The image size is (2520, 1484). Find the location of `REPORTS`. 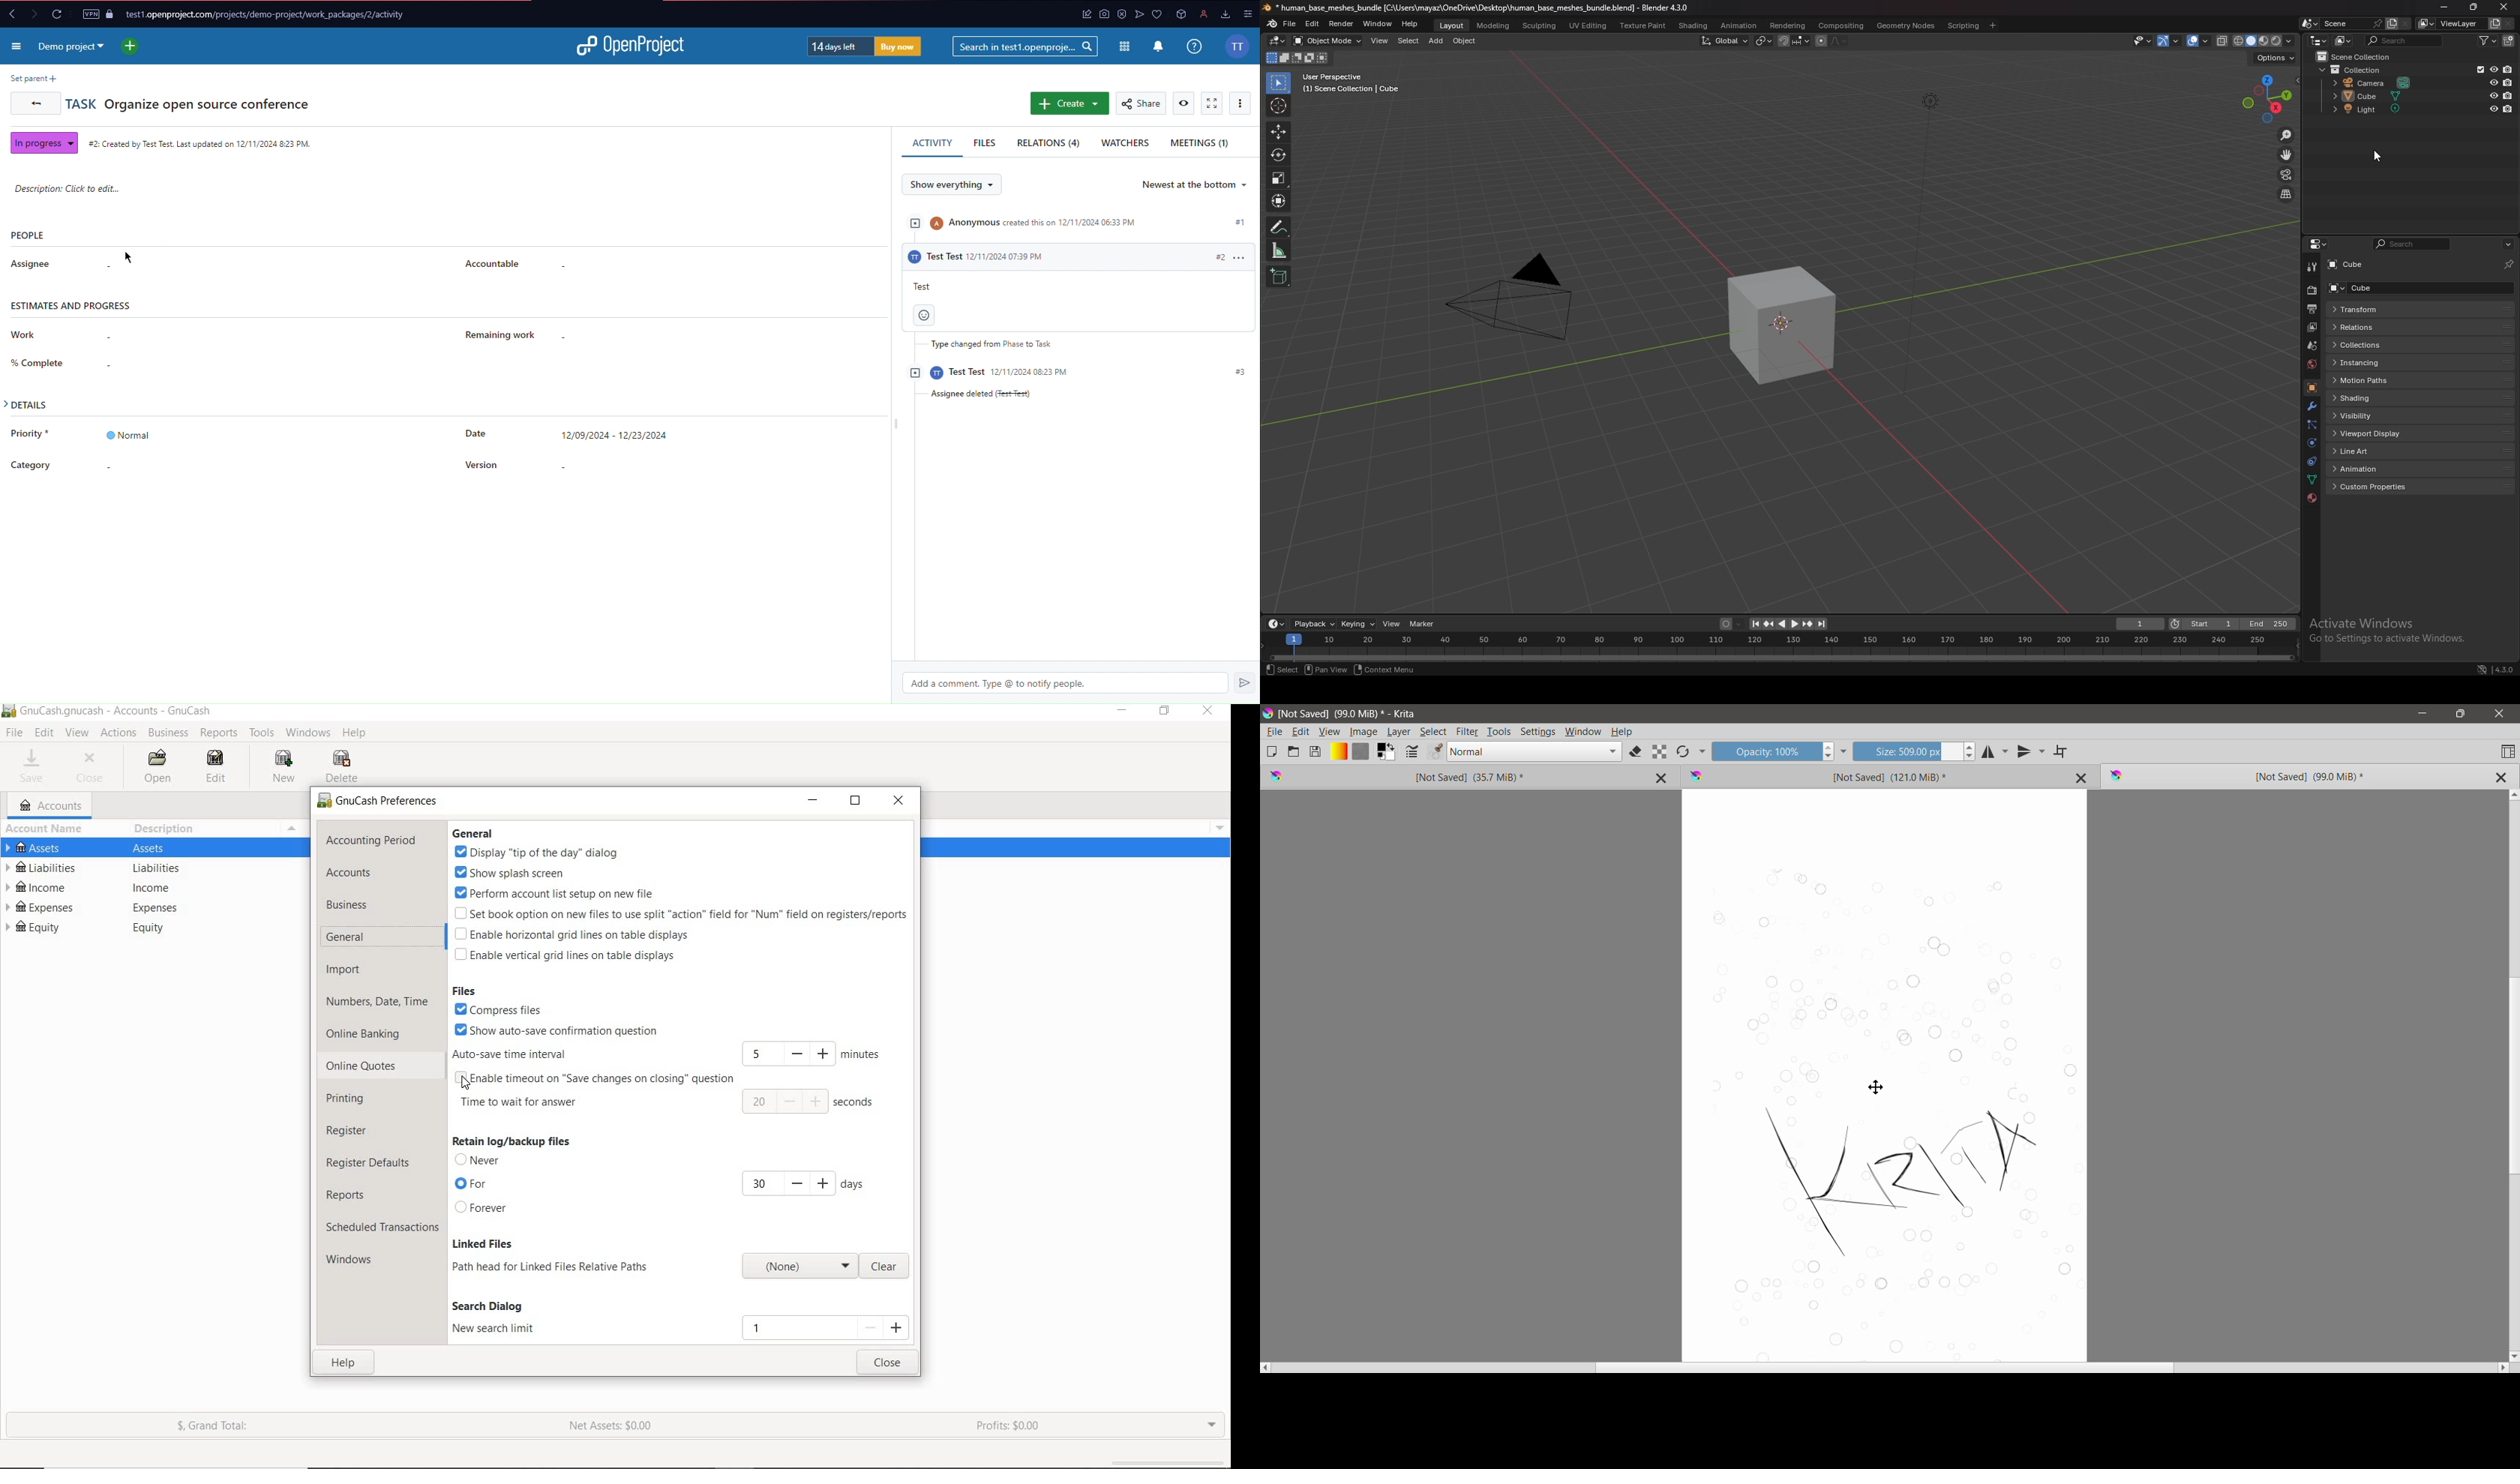

REPORTS is located at coordinates (349, 1196).